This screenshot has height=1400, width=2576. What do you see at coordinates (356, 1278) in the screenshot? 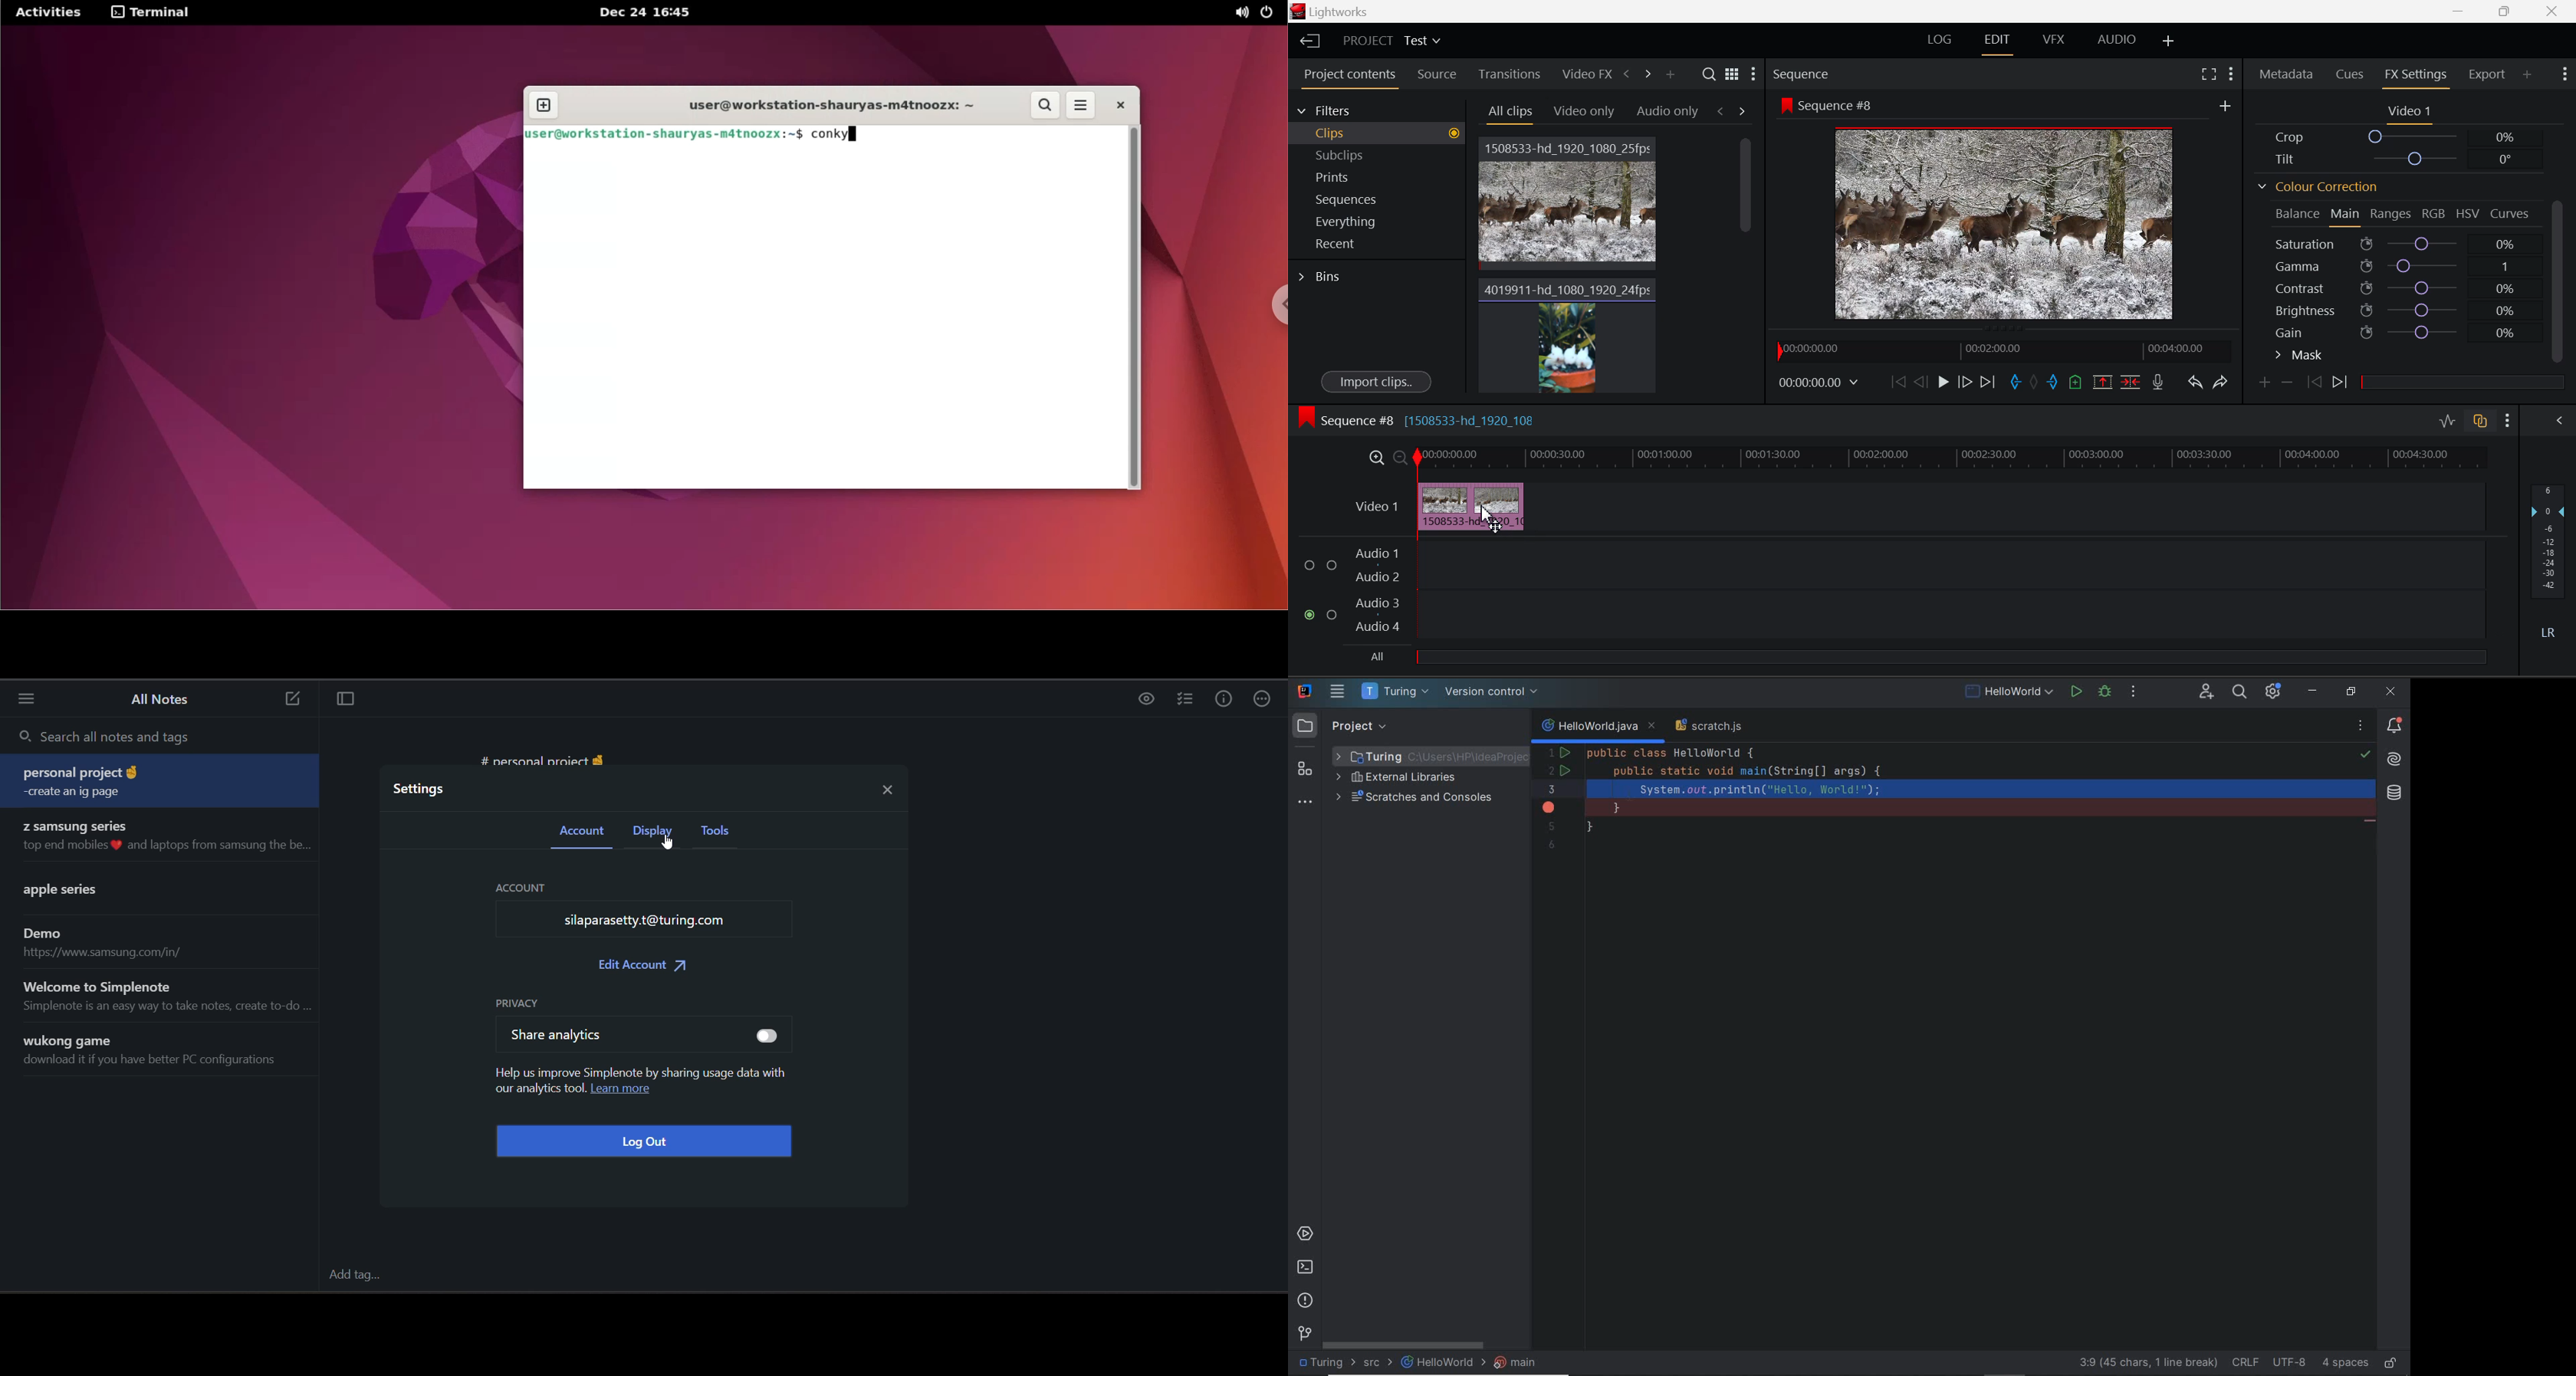
I see `add tag` at bounding box center [356, 1278].